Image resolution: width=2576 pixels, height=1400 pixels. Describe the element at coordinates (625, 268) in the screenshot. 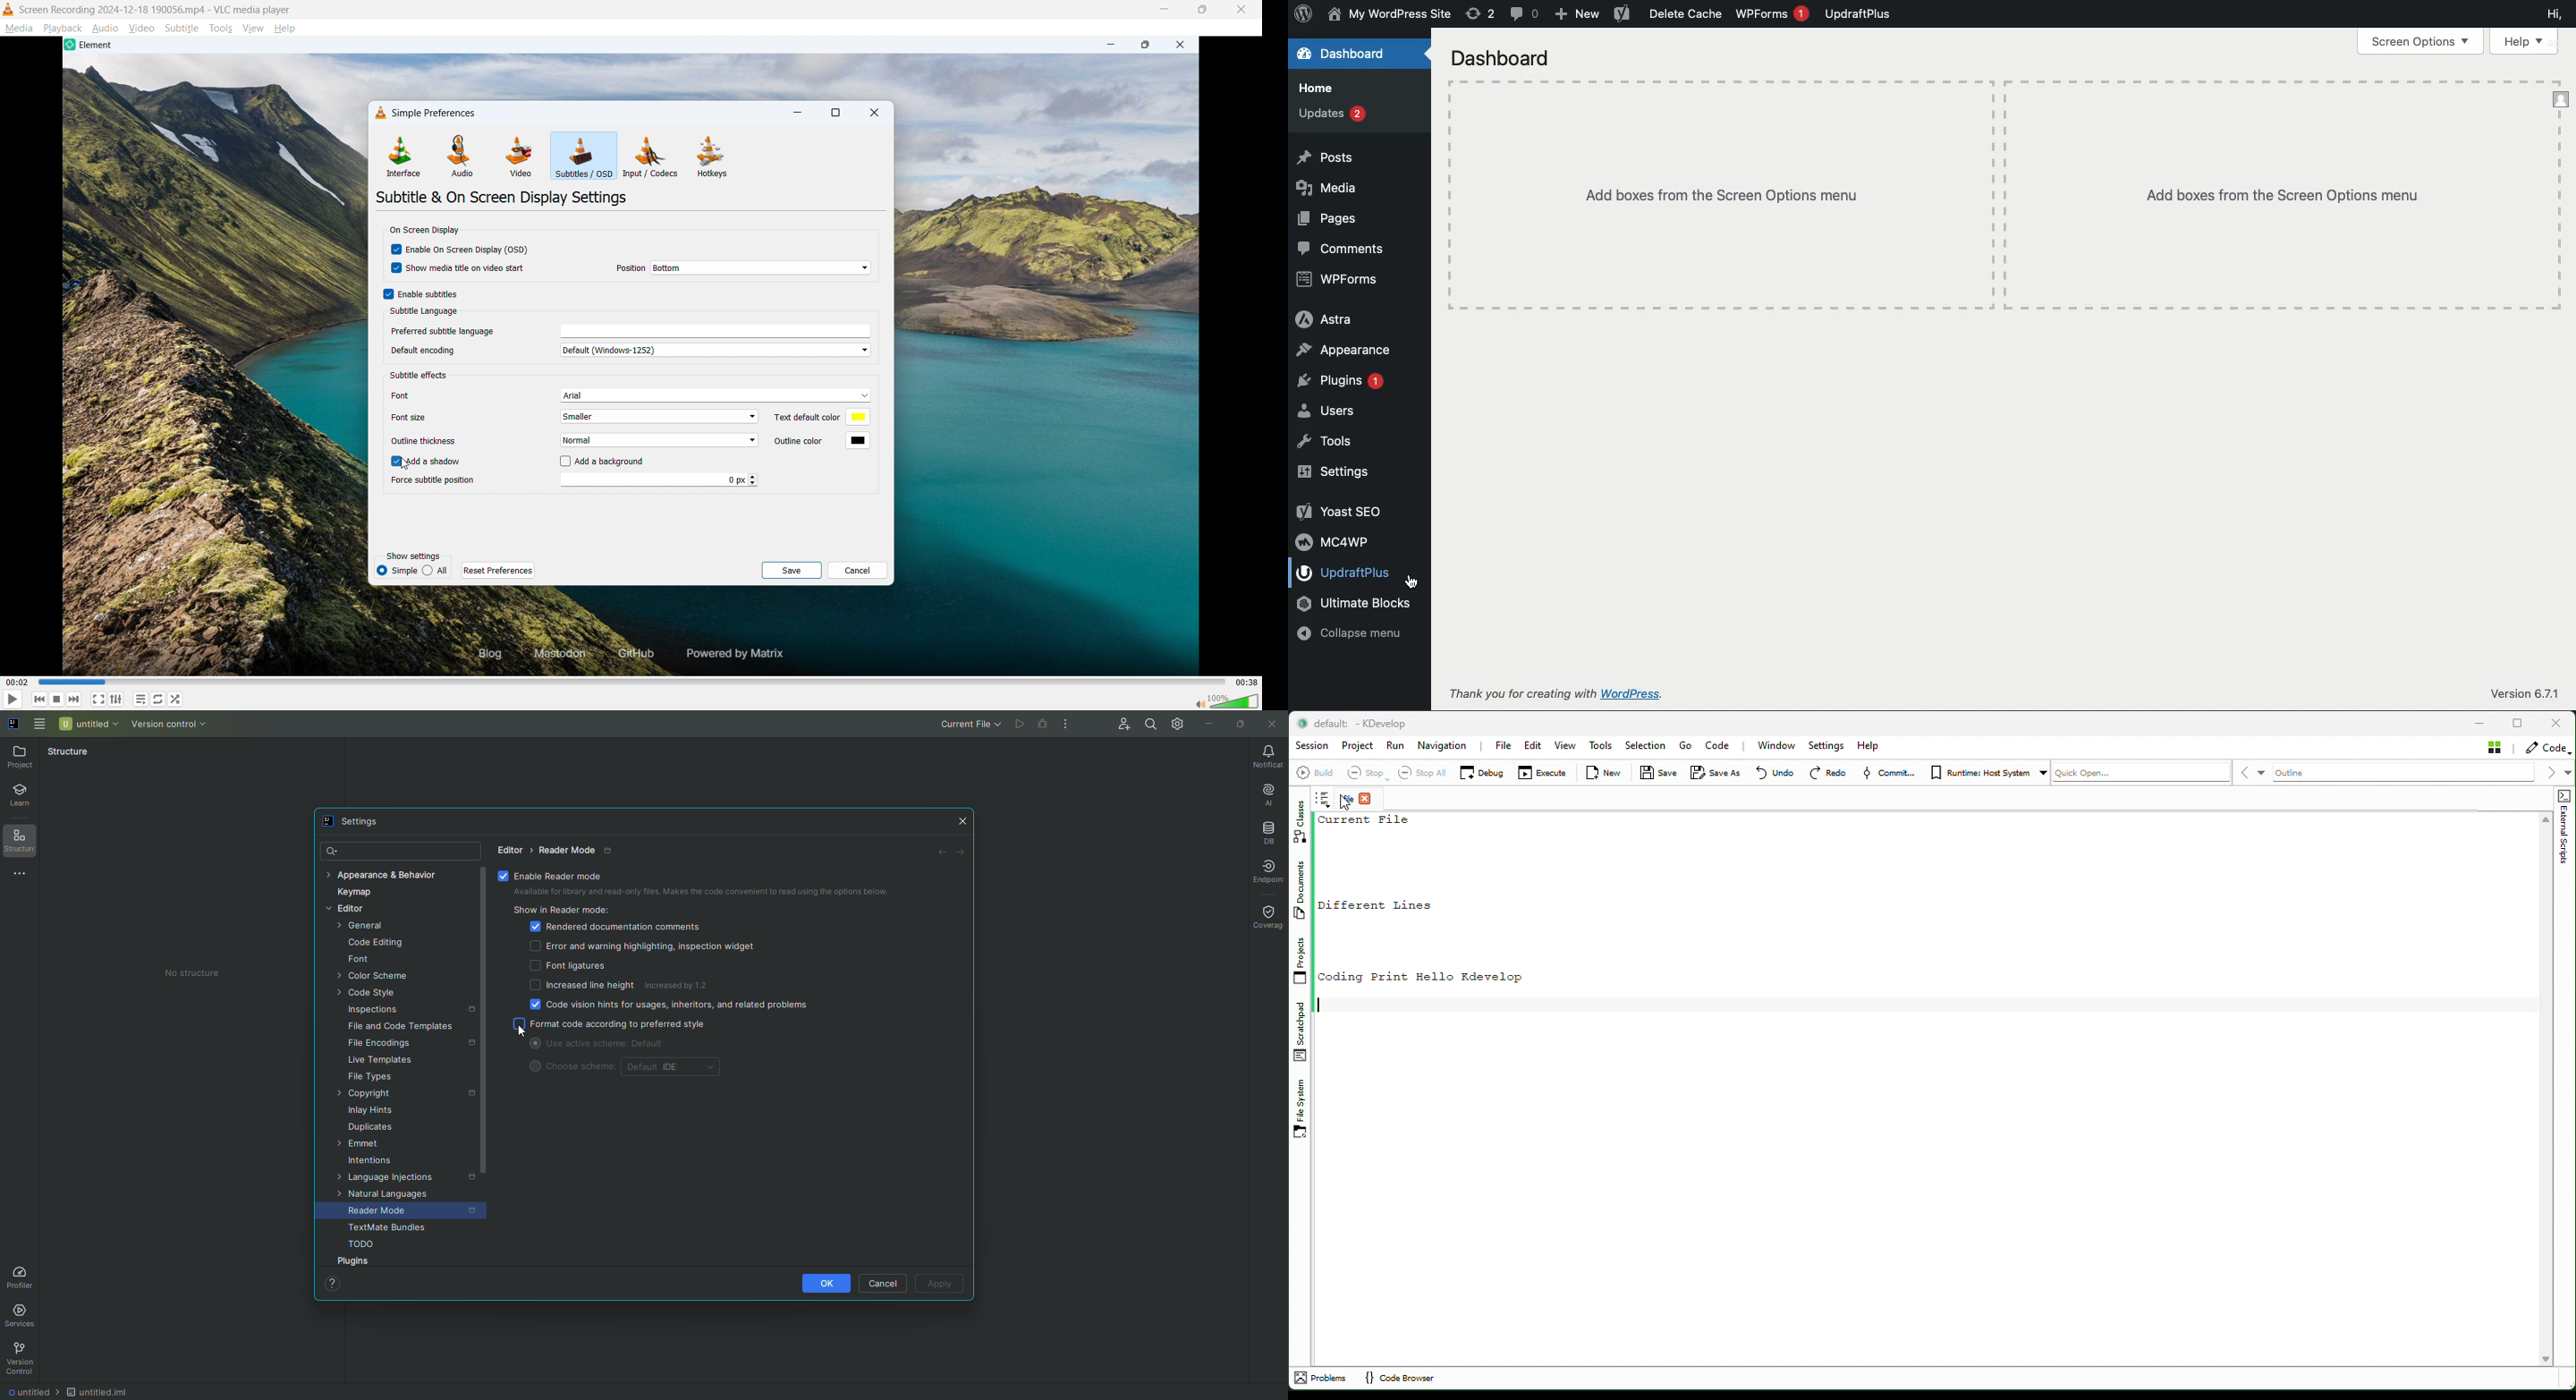

I see `position` at that location.